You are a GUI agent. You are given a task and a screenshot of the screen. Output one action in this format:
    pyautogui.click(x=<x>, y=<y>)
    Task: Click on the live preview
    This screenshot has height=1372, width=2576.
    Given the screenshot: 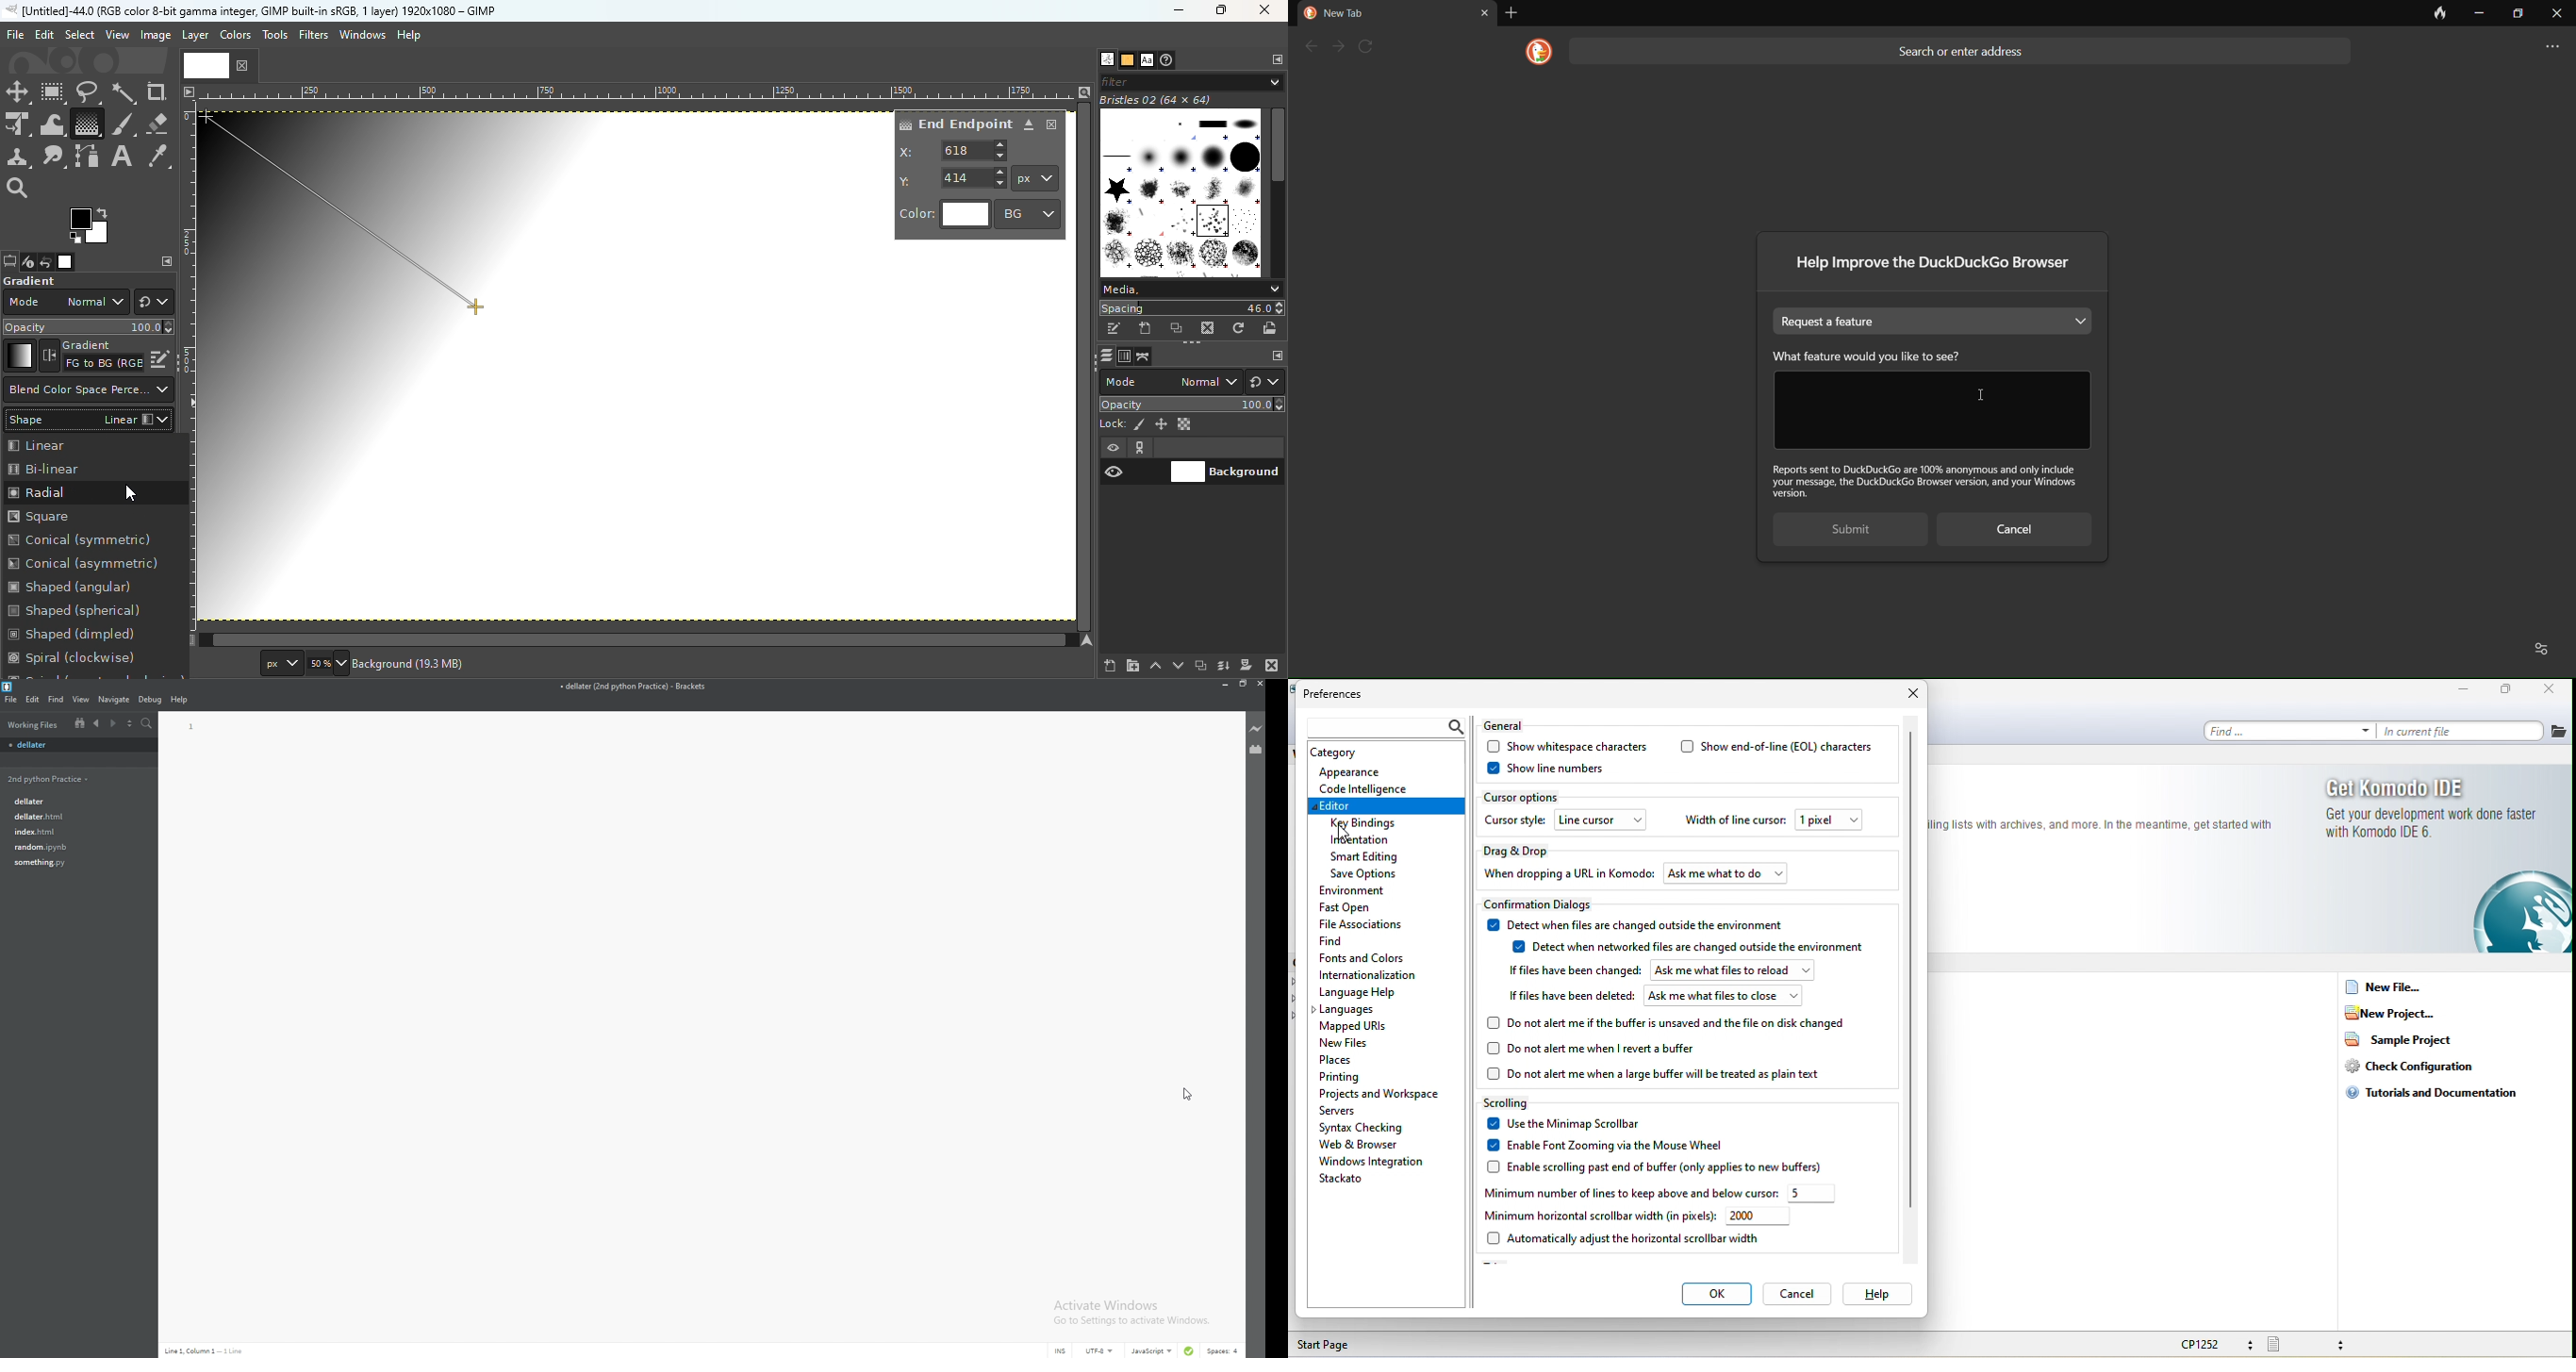 What is the action you would take?
    pyautogui.click(x=1256, y=728)
    